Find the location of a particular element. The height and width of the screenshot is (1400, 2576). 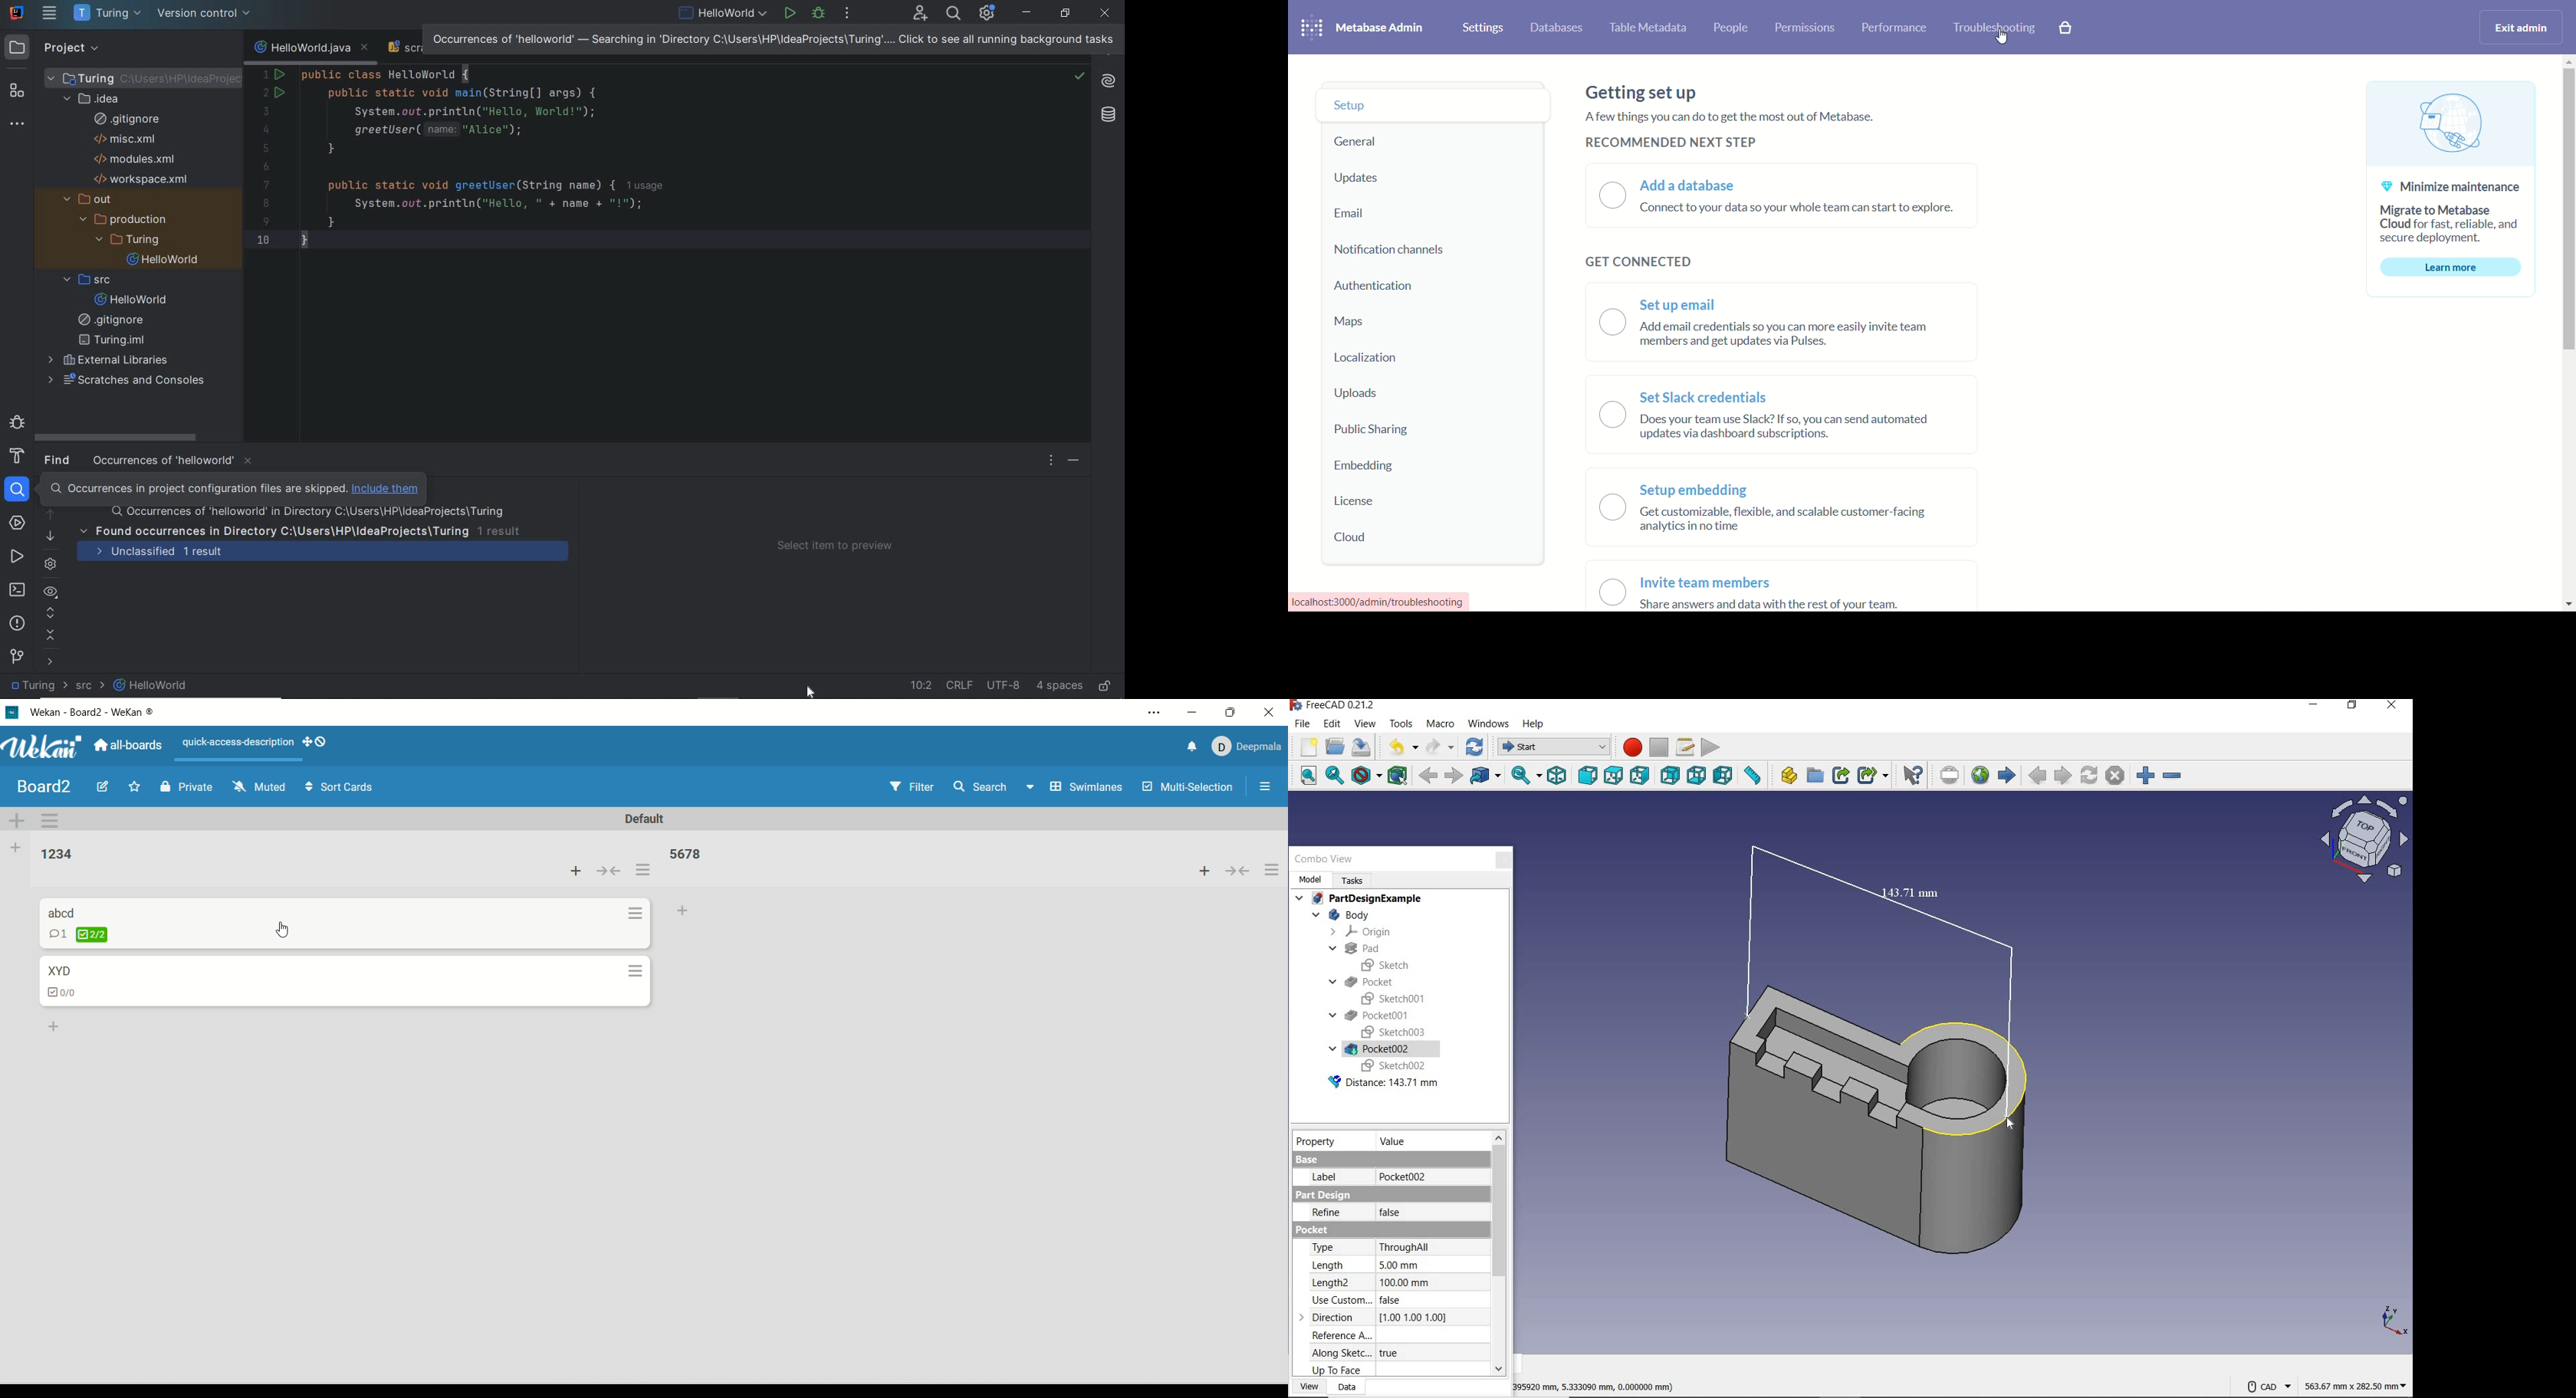

default is located at coordinates (649, 820).